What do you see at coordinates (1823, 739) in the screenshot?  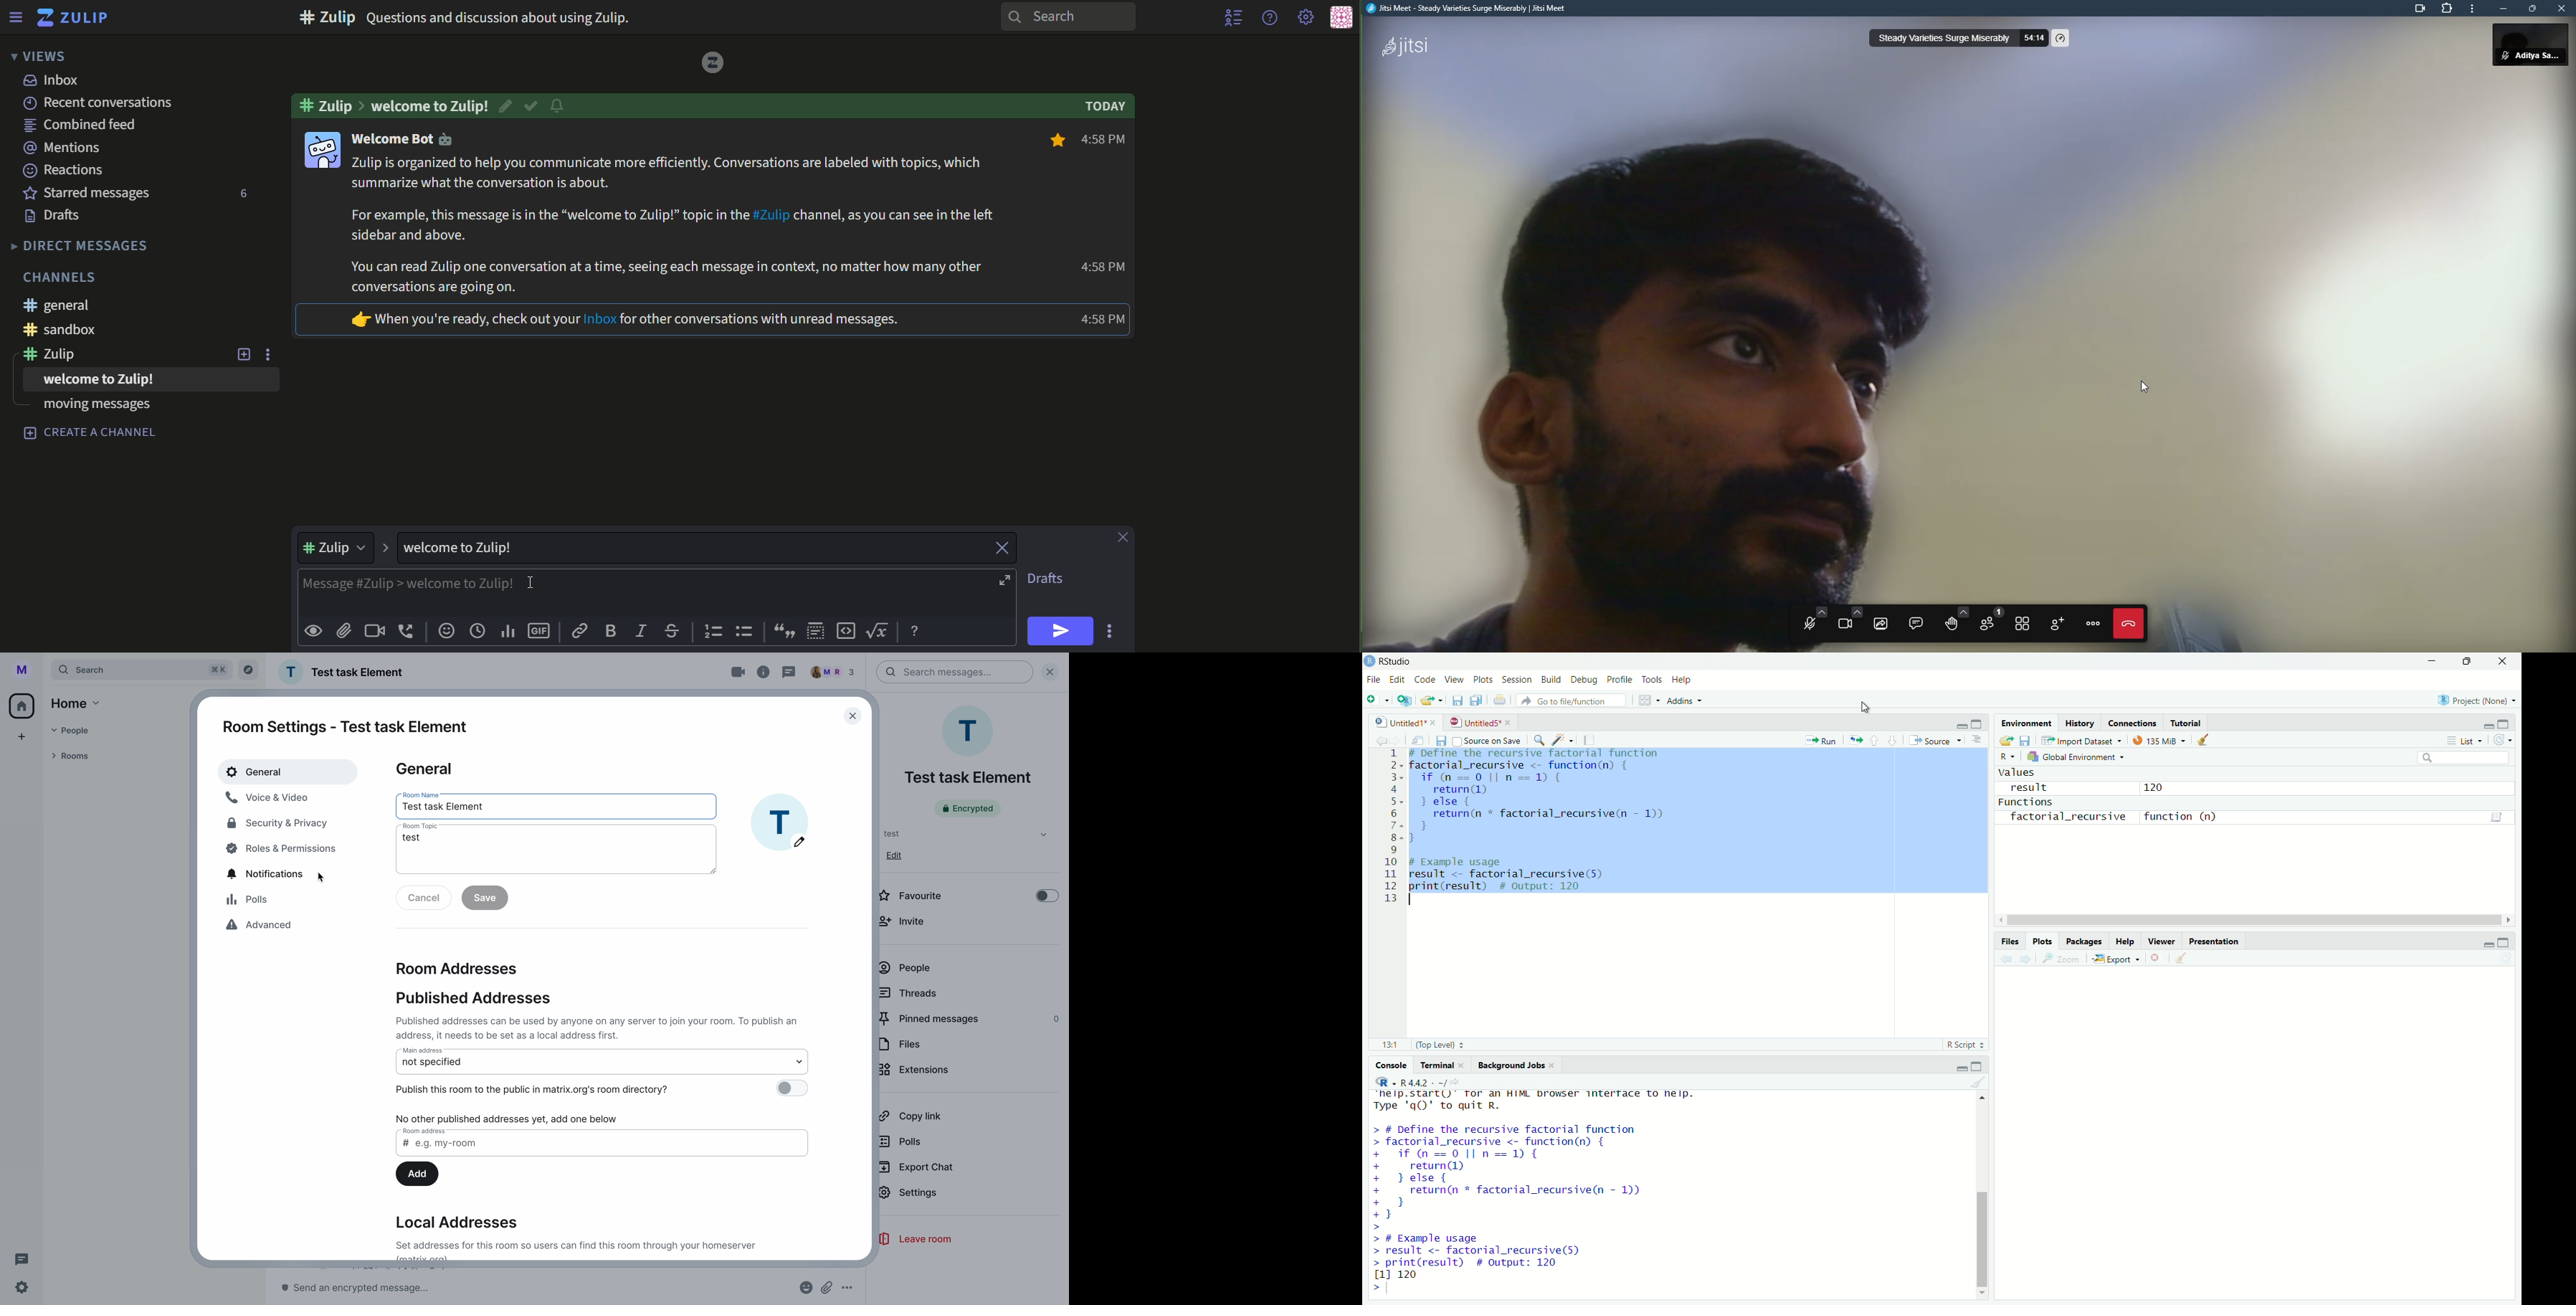 I see `Run the current line or selection (Ctrl + Enter)` at bounding box center [1823, 739].